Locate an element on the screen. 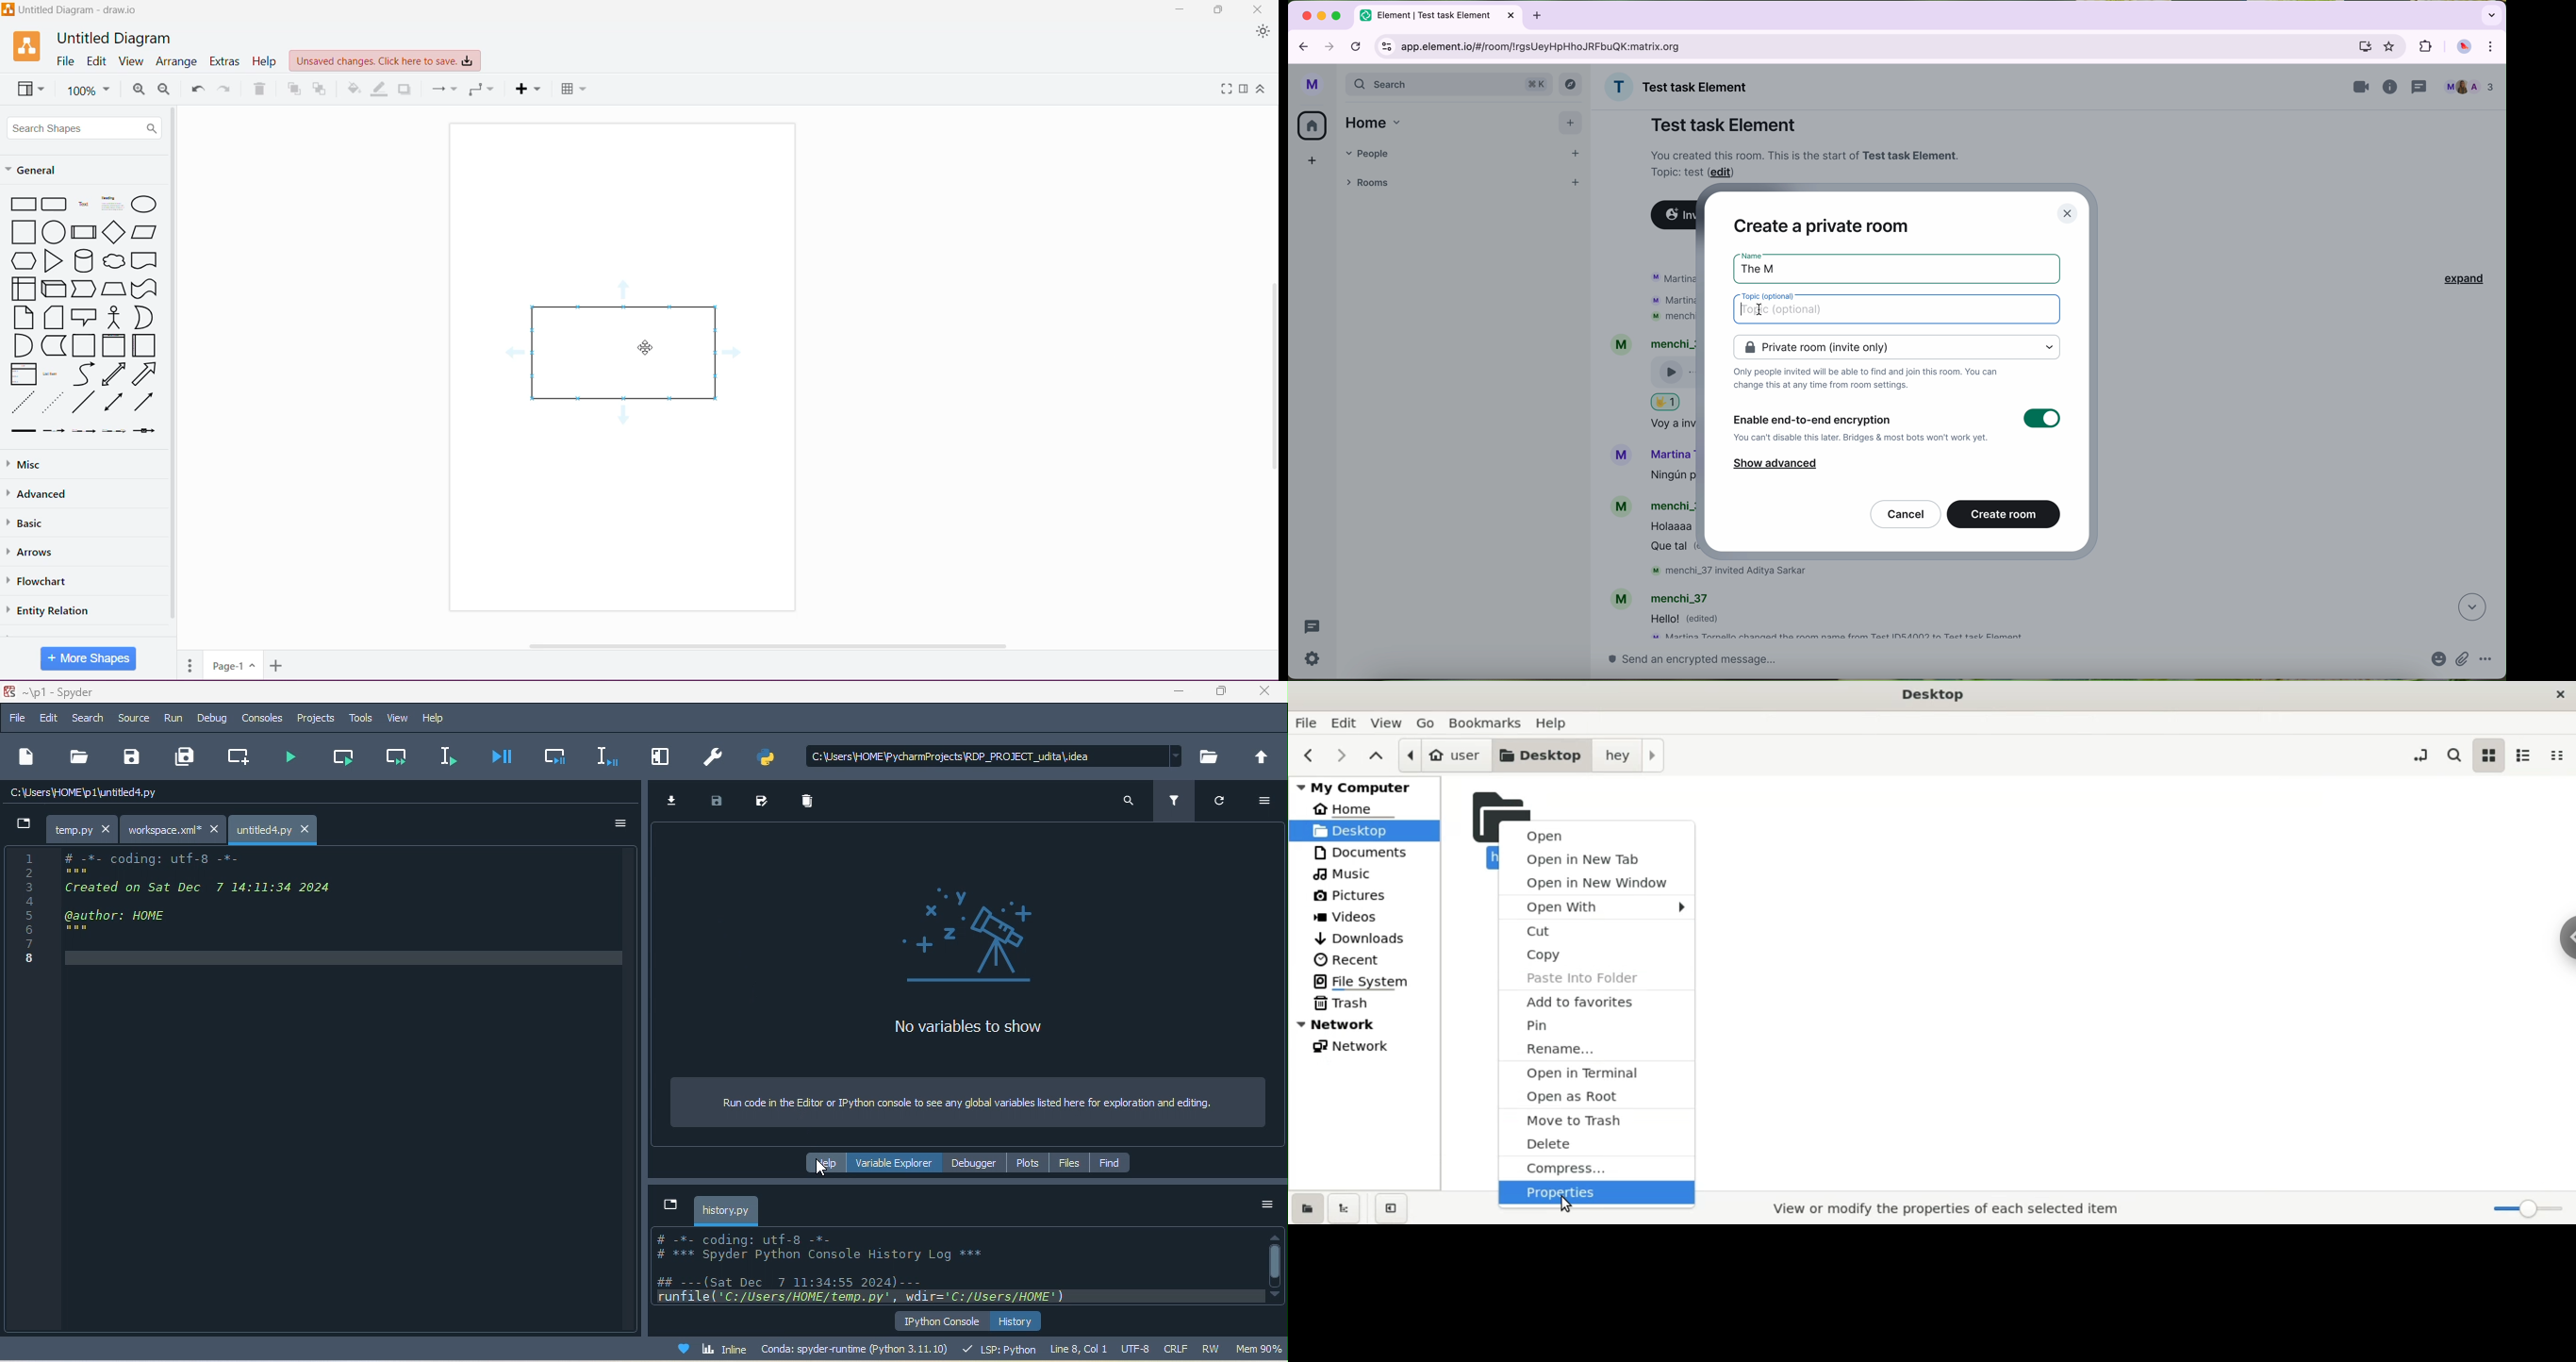 This screenshot has height=1372, width=2576. tools is located at coordinates (358, 718).